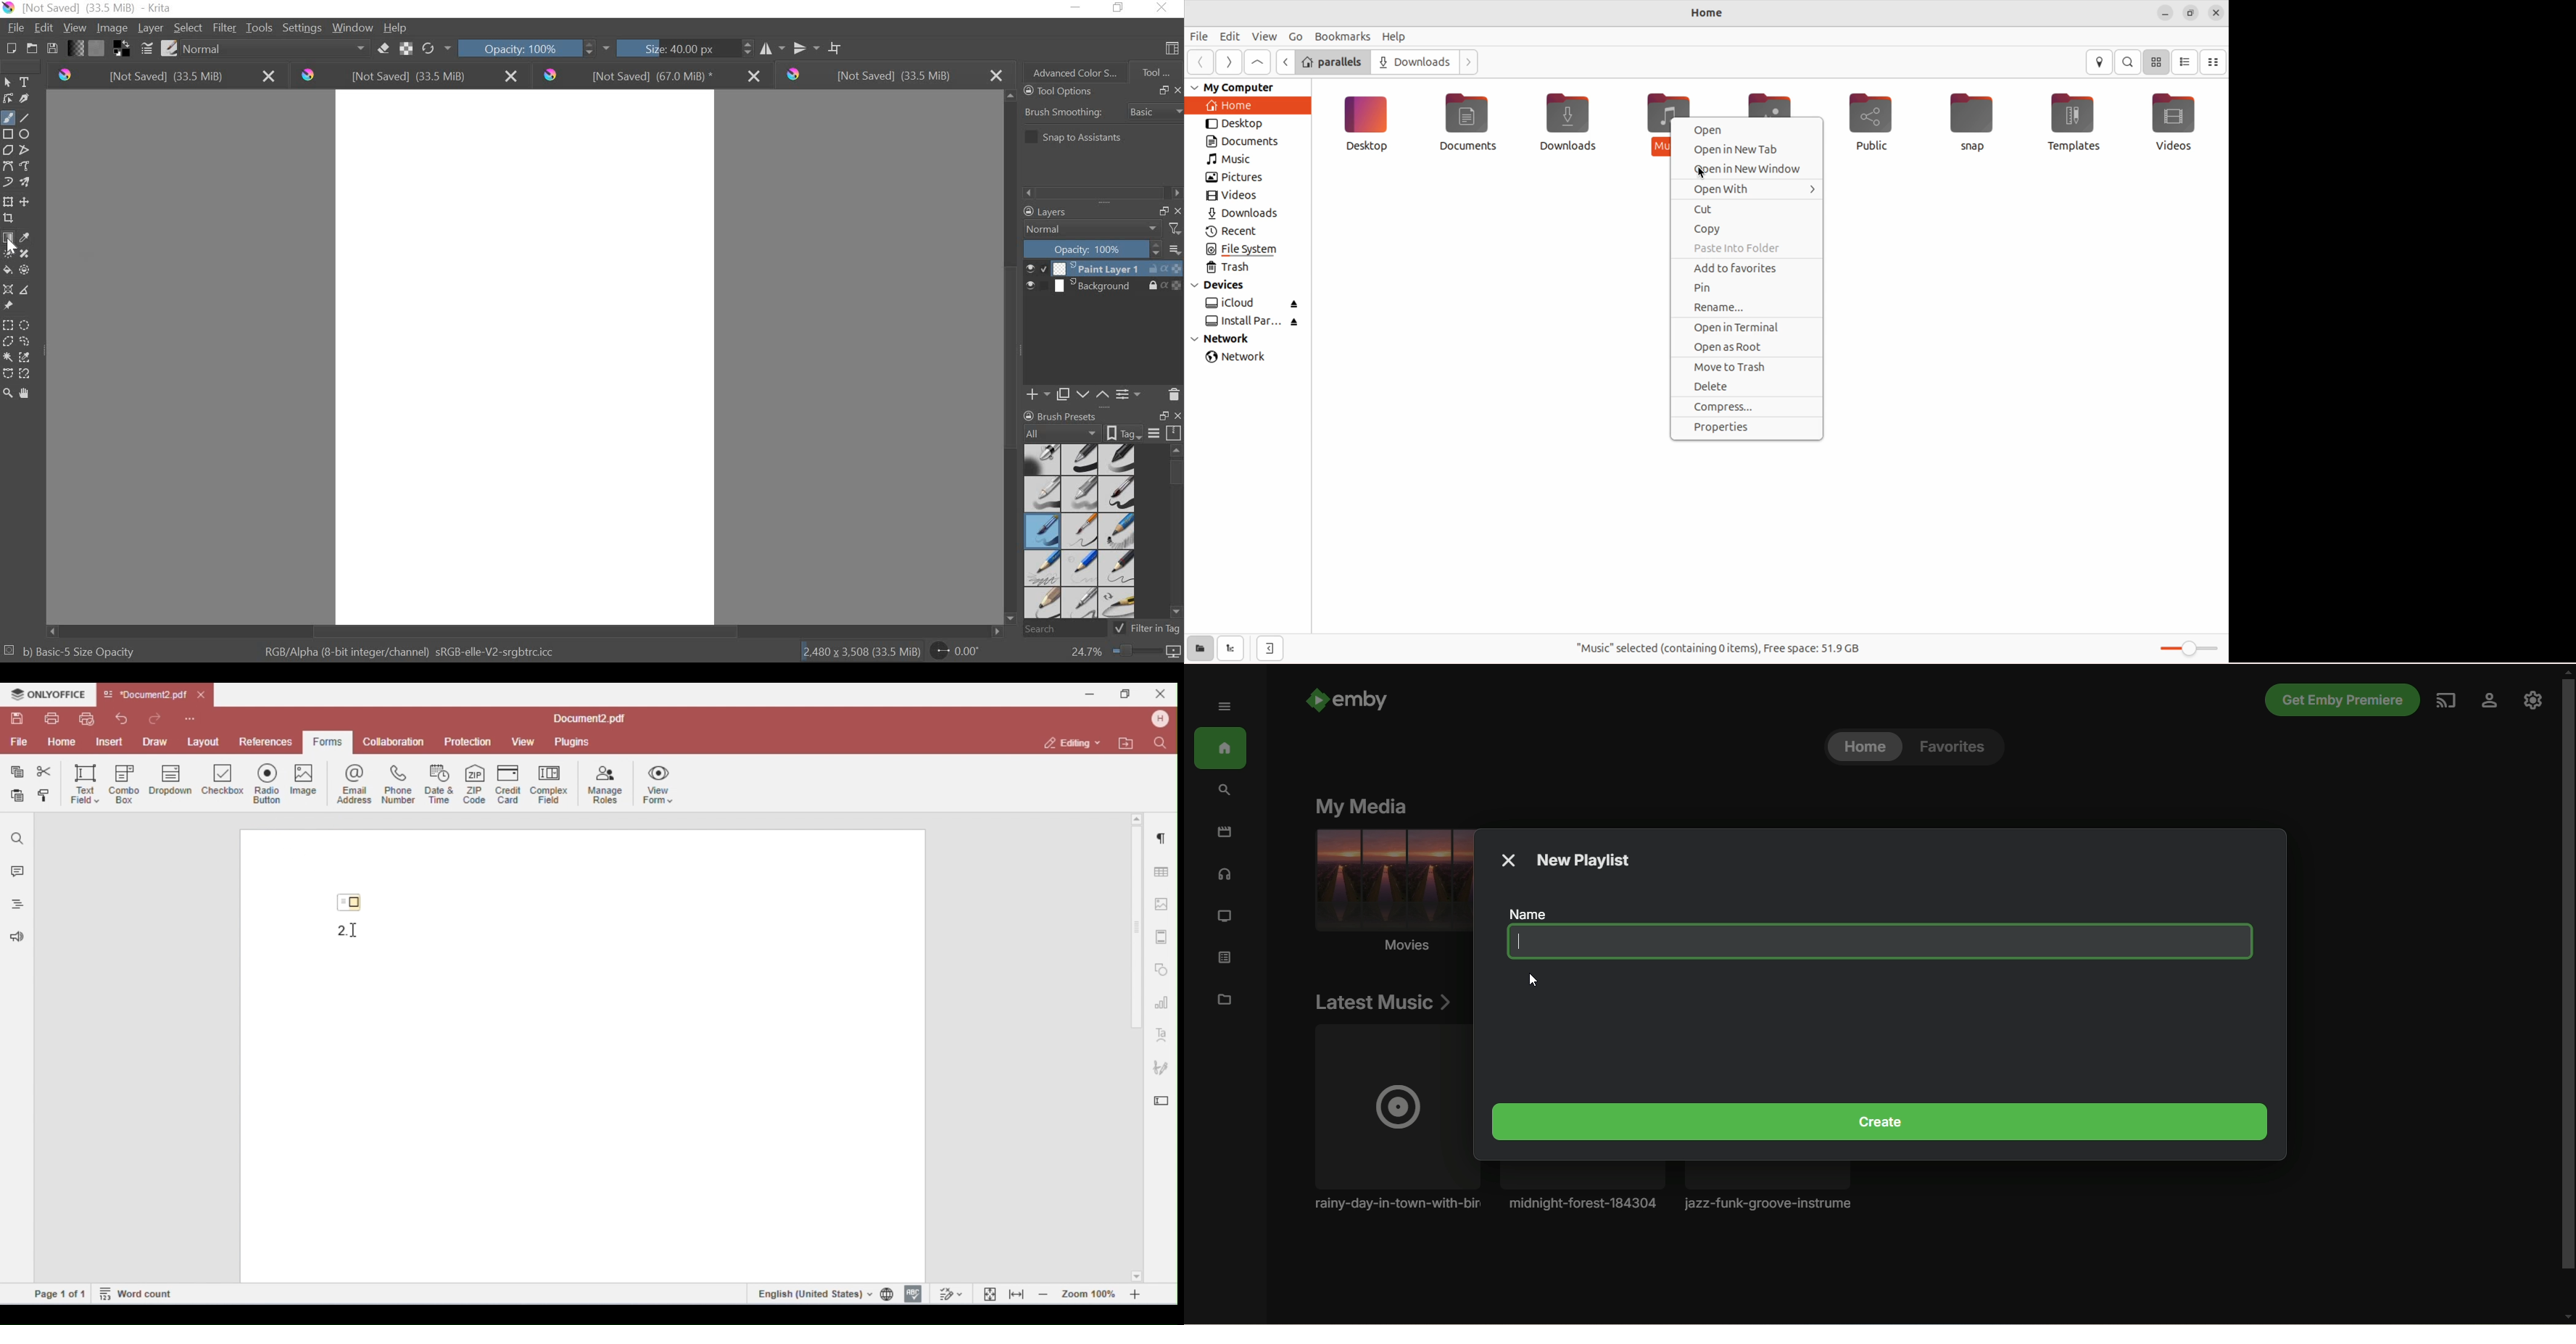 The image size is (2576, 1344). What do you see at coordinates (1173, 50) in the screenshot?
I see `CHOOSE WORKSPACE` at bounding box center [1173, 50].